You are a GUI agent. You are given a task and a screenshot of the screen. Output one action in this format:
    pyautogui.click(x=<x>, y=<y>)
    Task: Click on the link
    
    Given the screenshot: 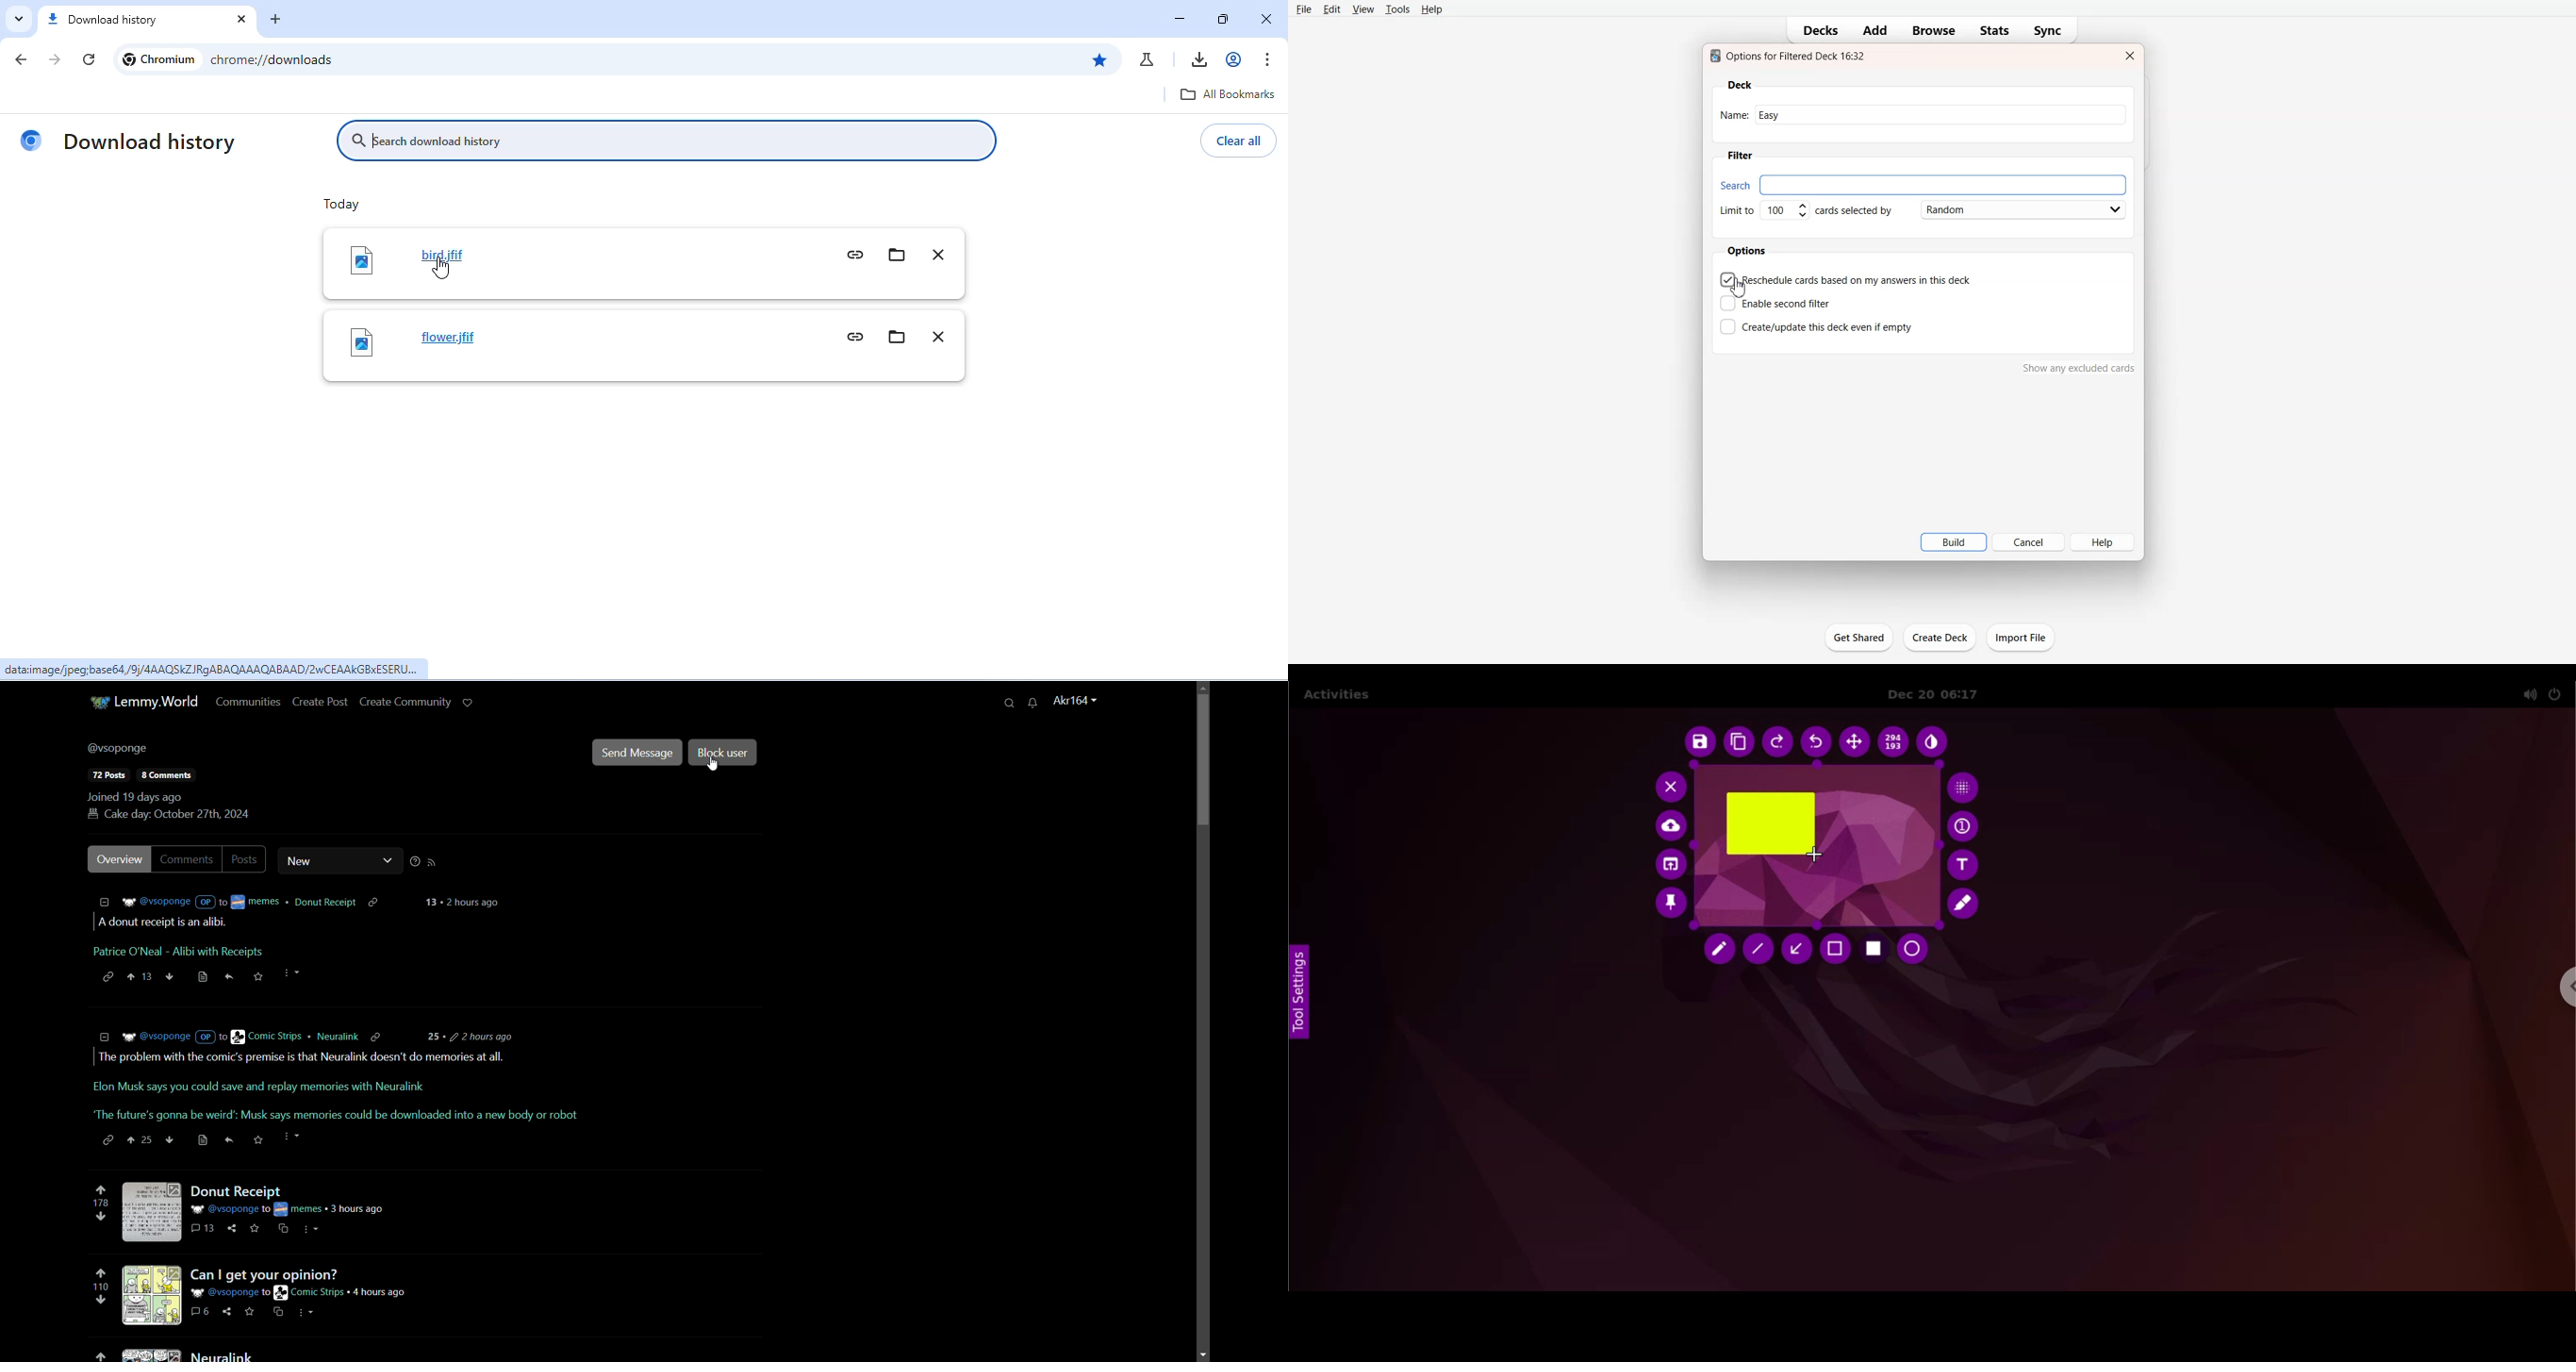 What is the action you would take?
    pyautogui.click(x=252, y=1315)
    